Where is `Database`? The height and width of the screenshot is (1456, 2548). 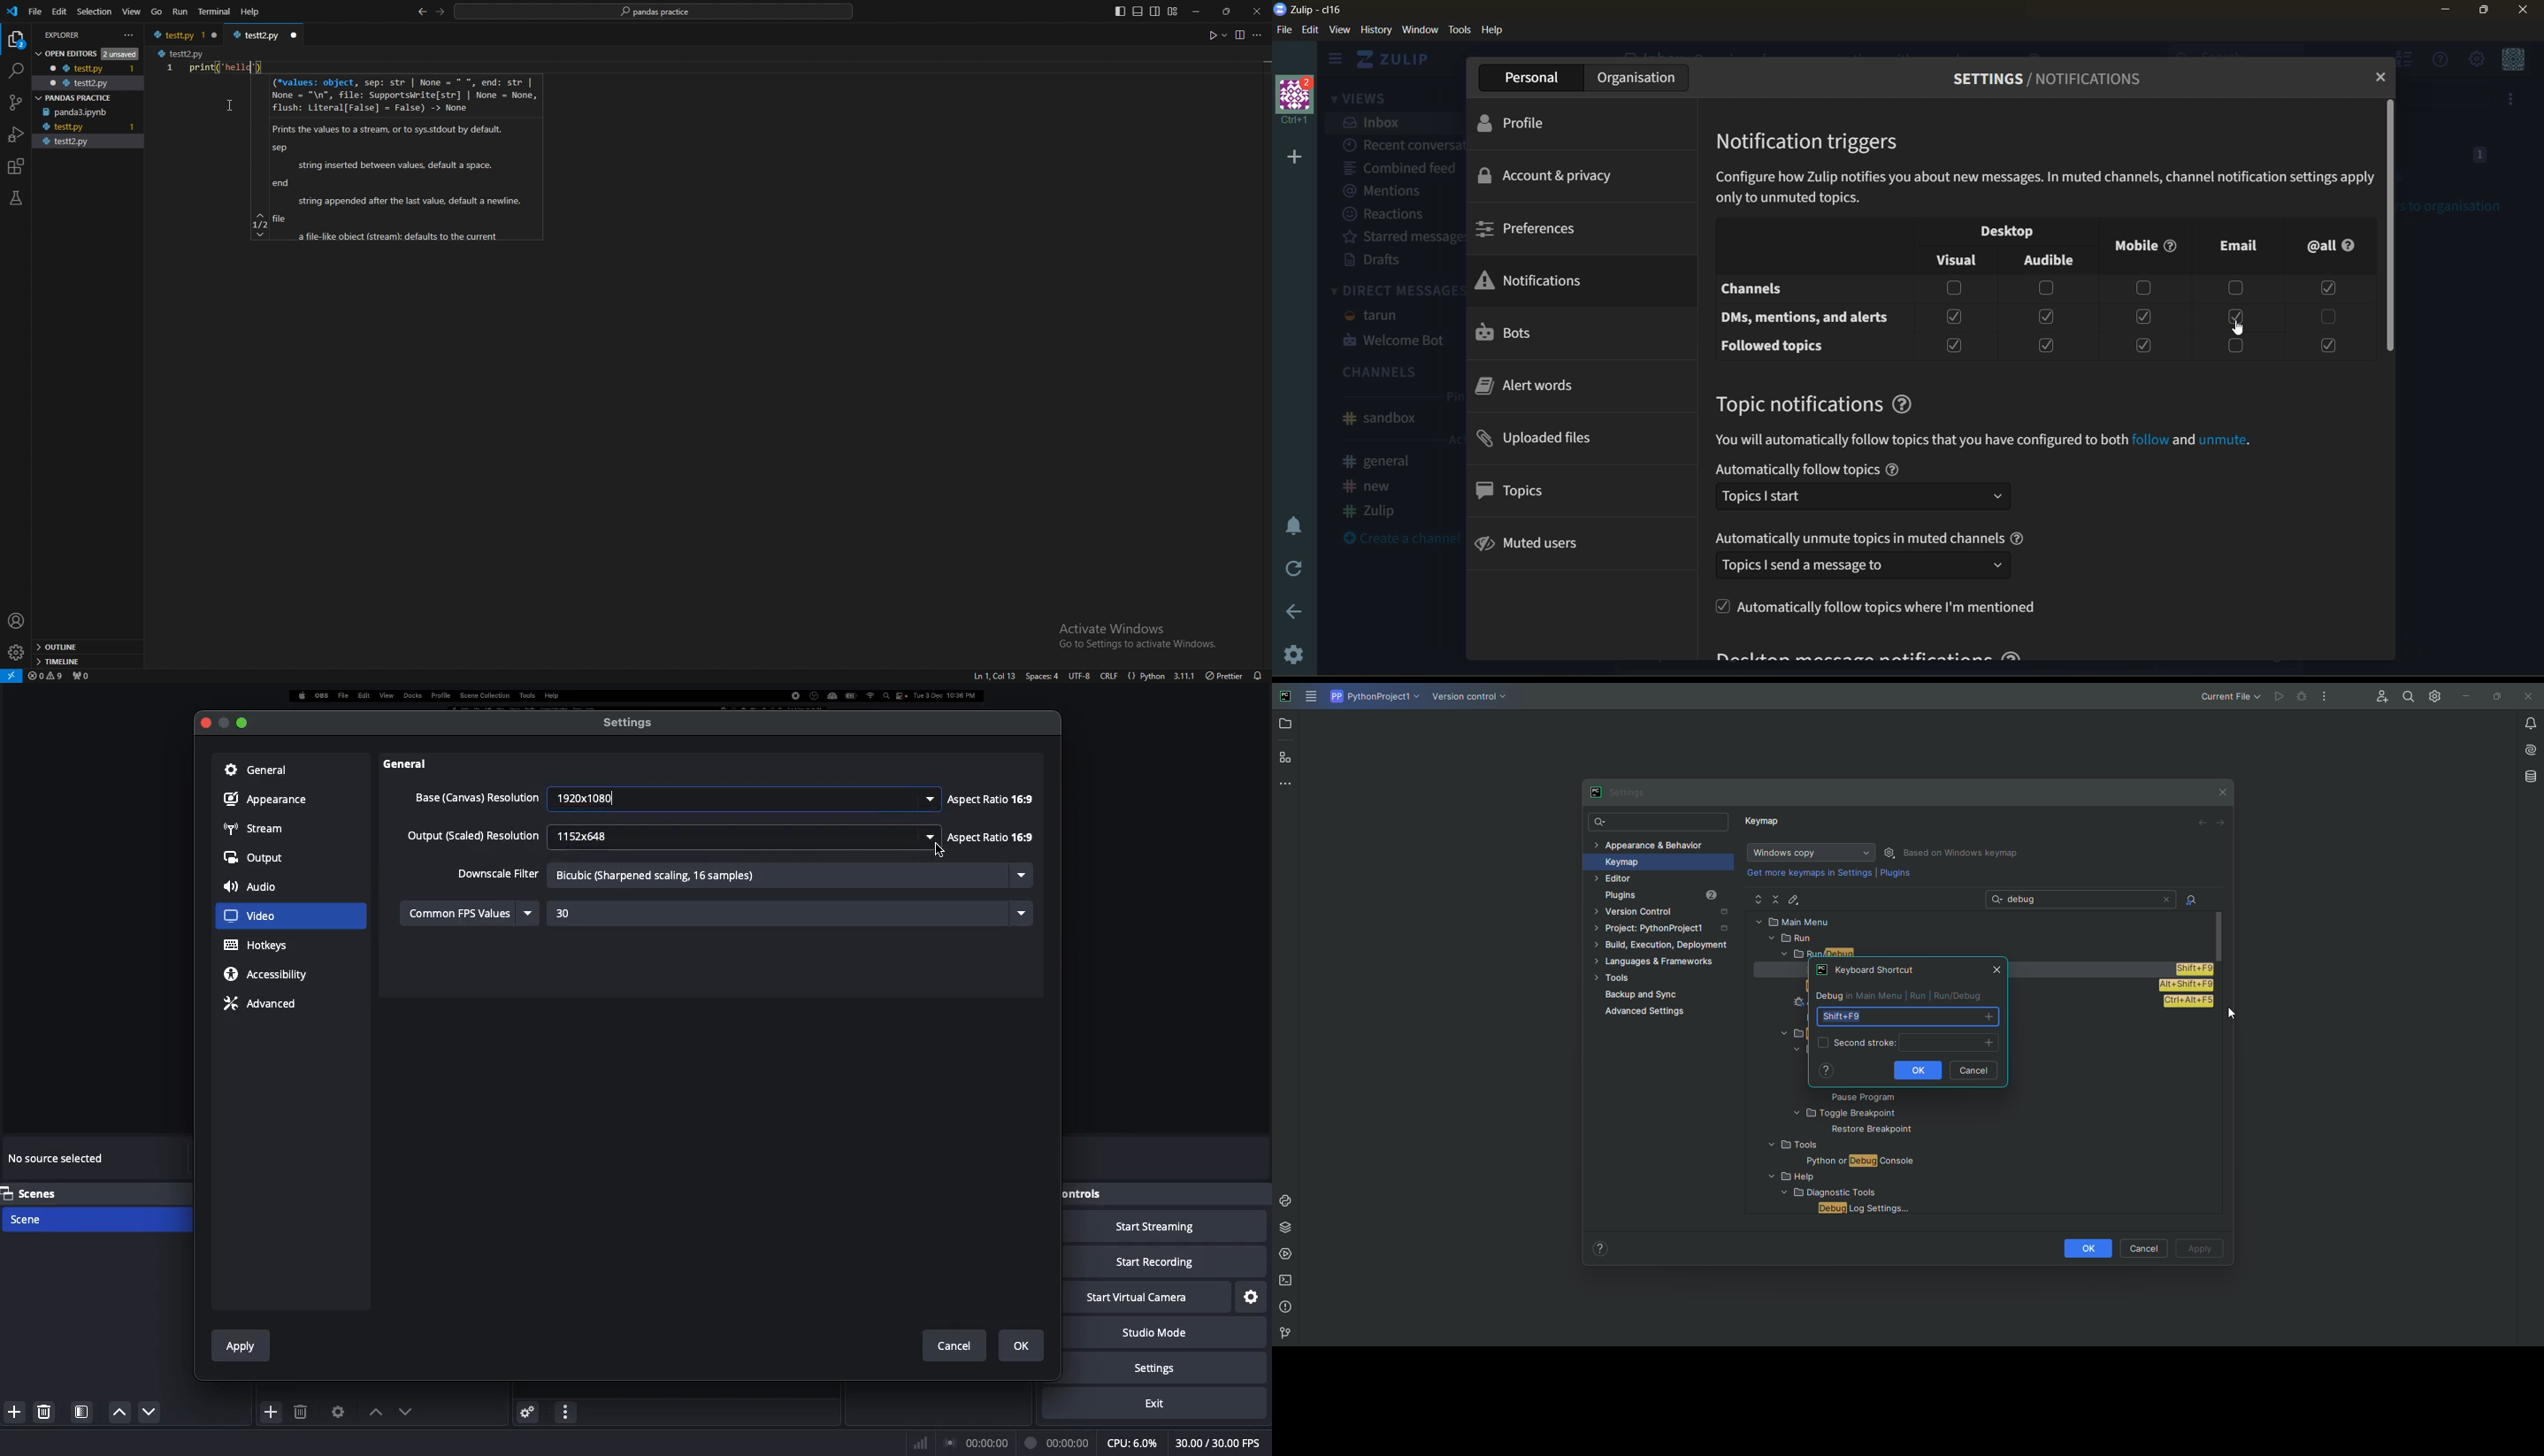
Database is located at coordinates (2529, 776).